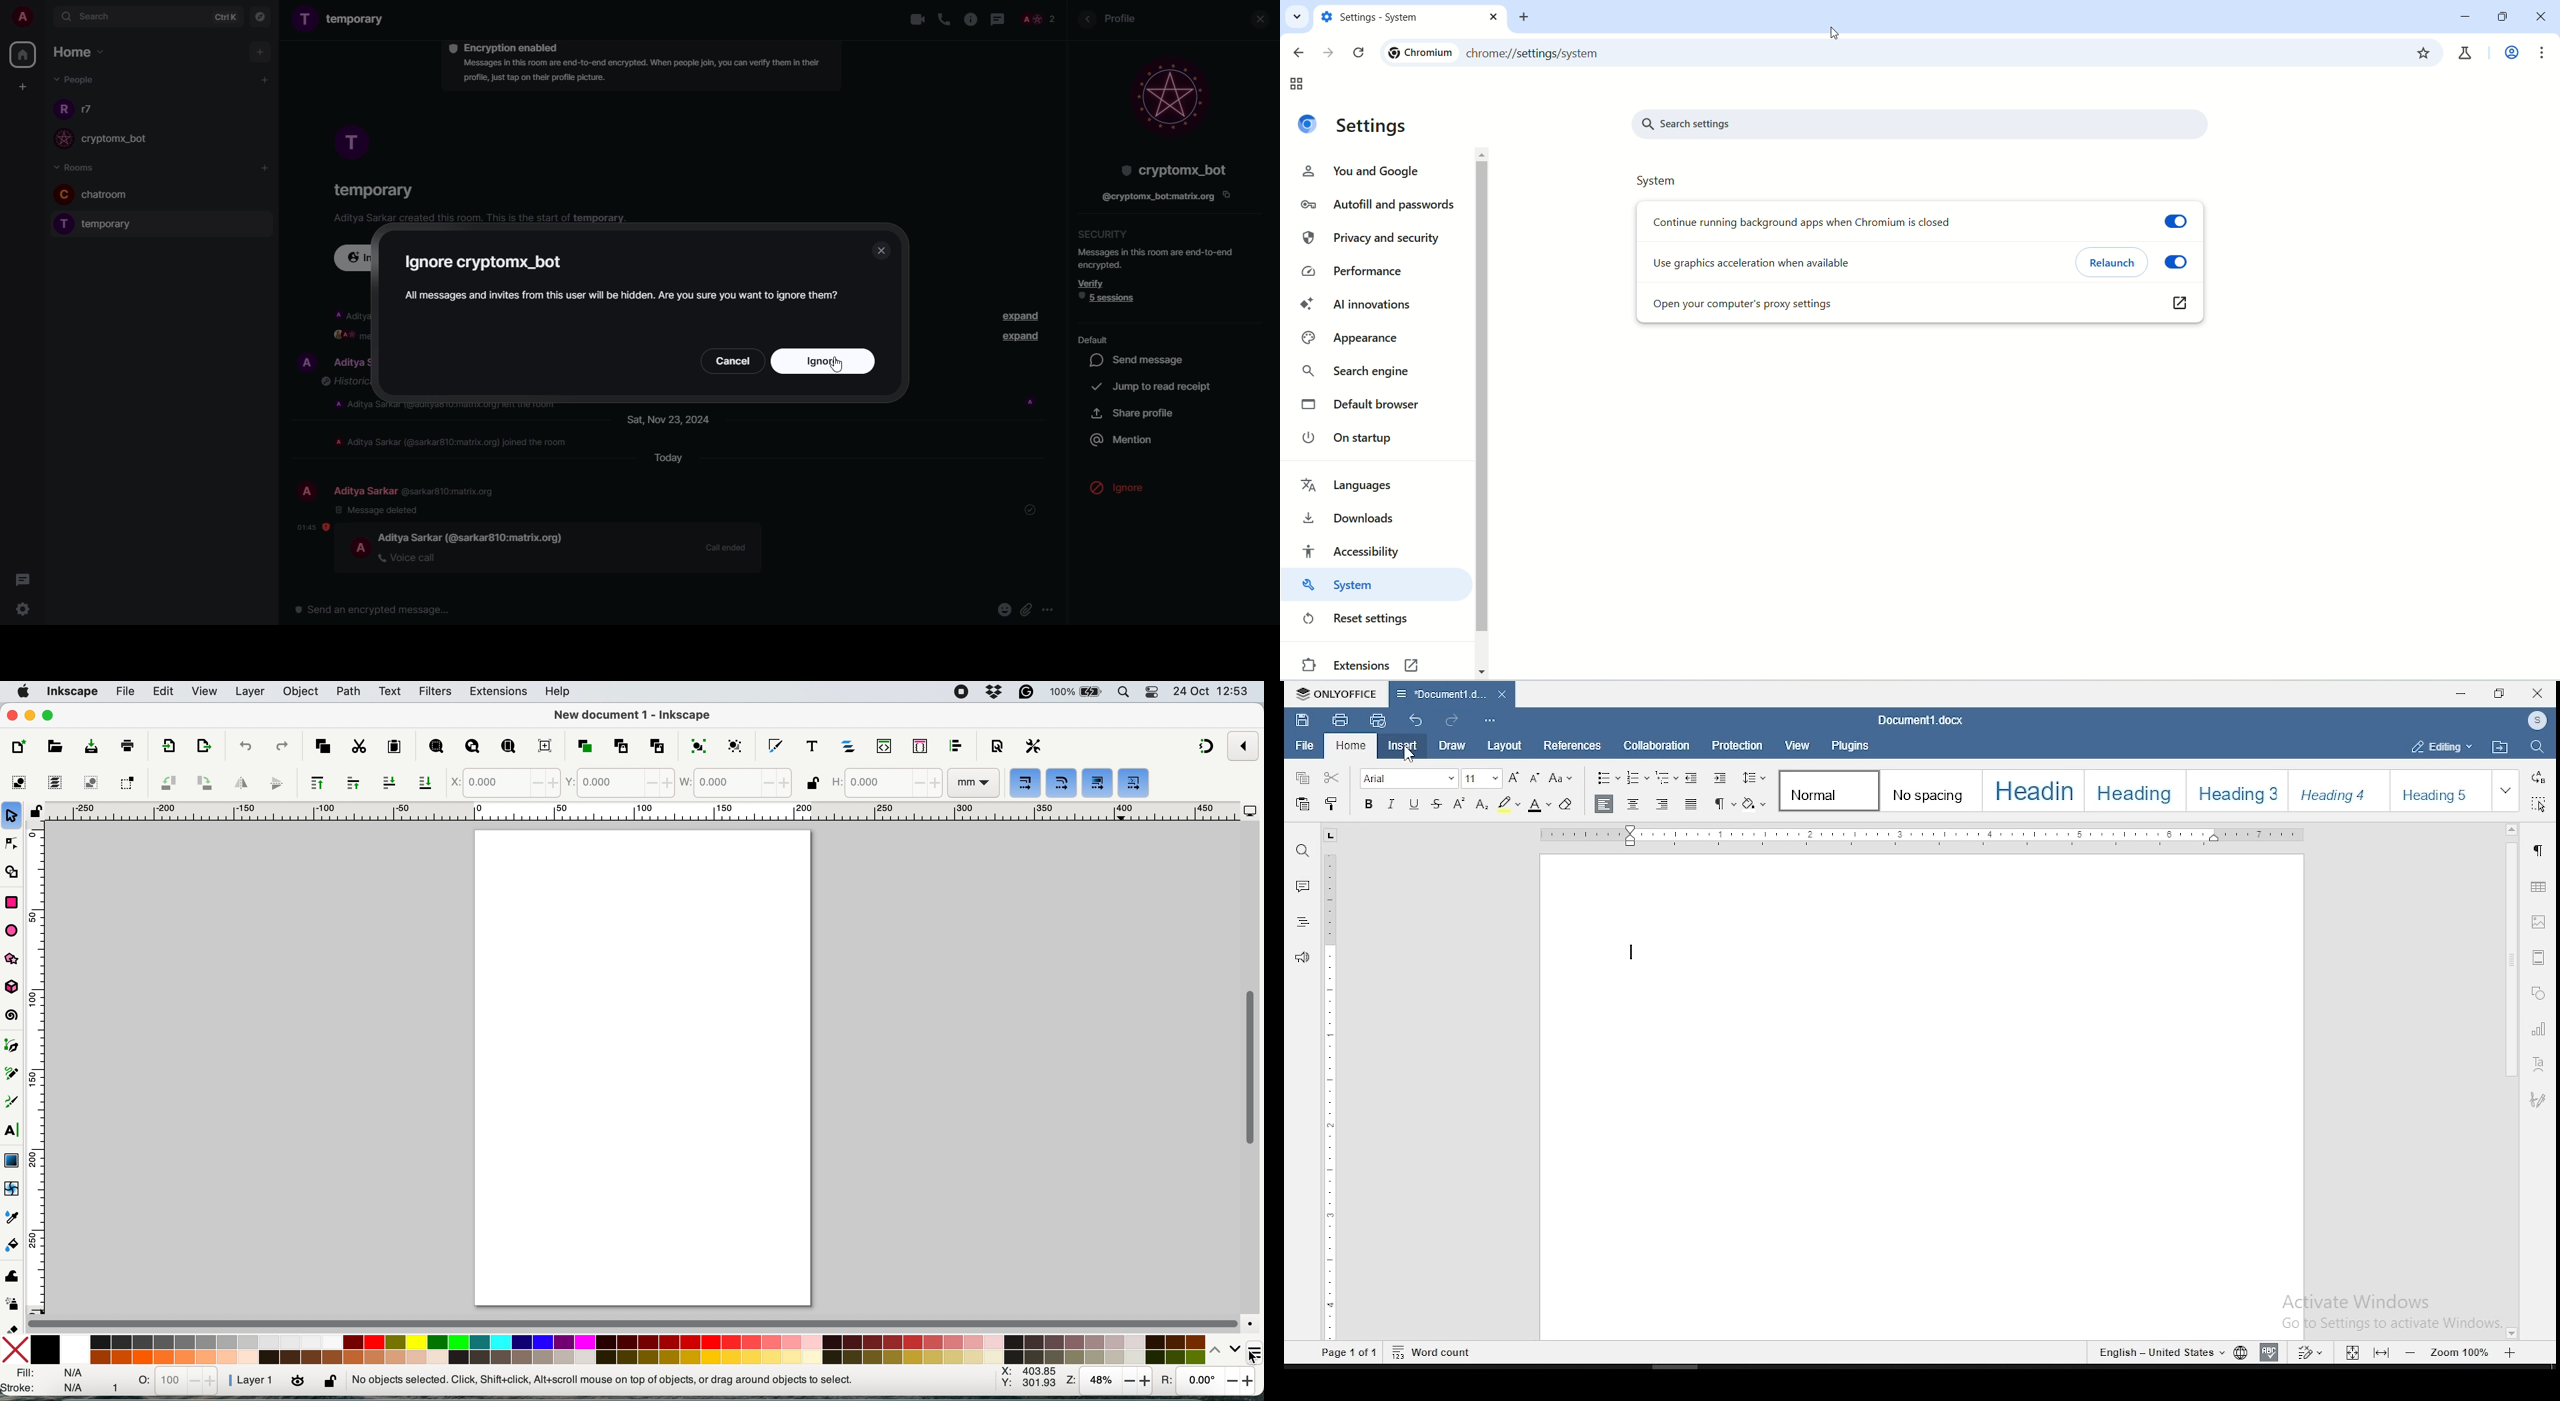  Describe the element at coordinates (1659, 748) in the screenshot. I see `collaboration` at that location.